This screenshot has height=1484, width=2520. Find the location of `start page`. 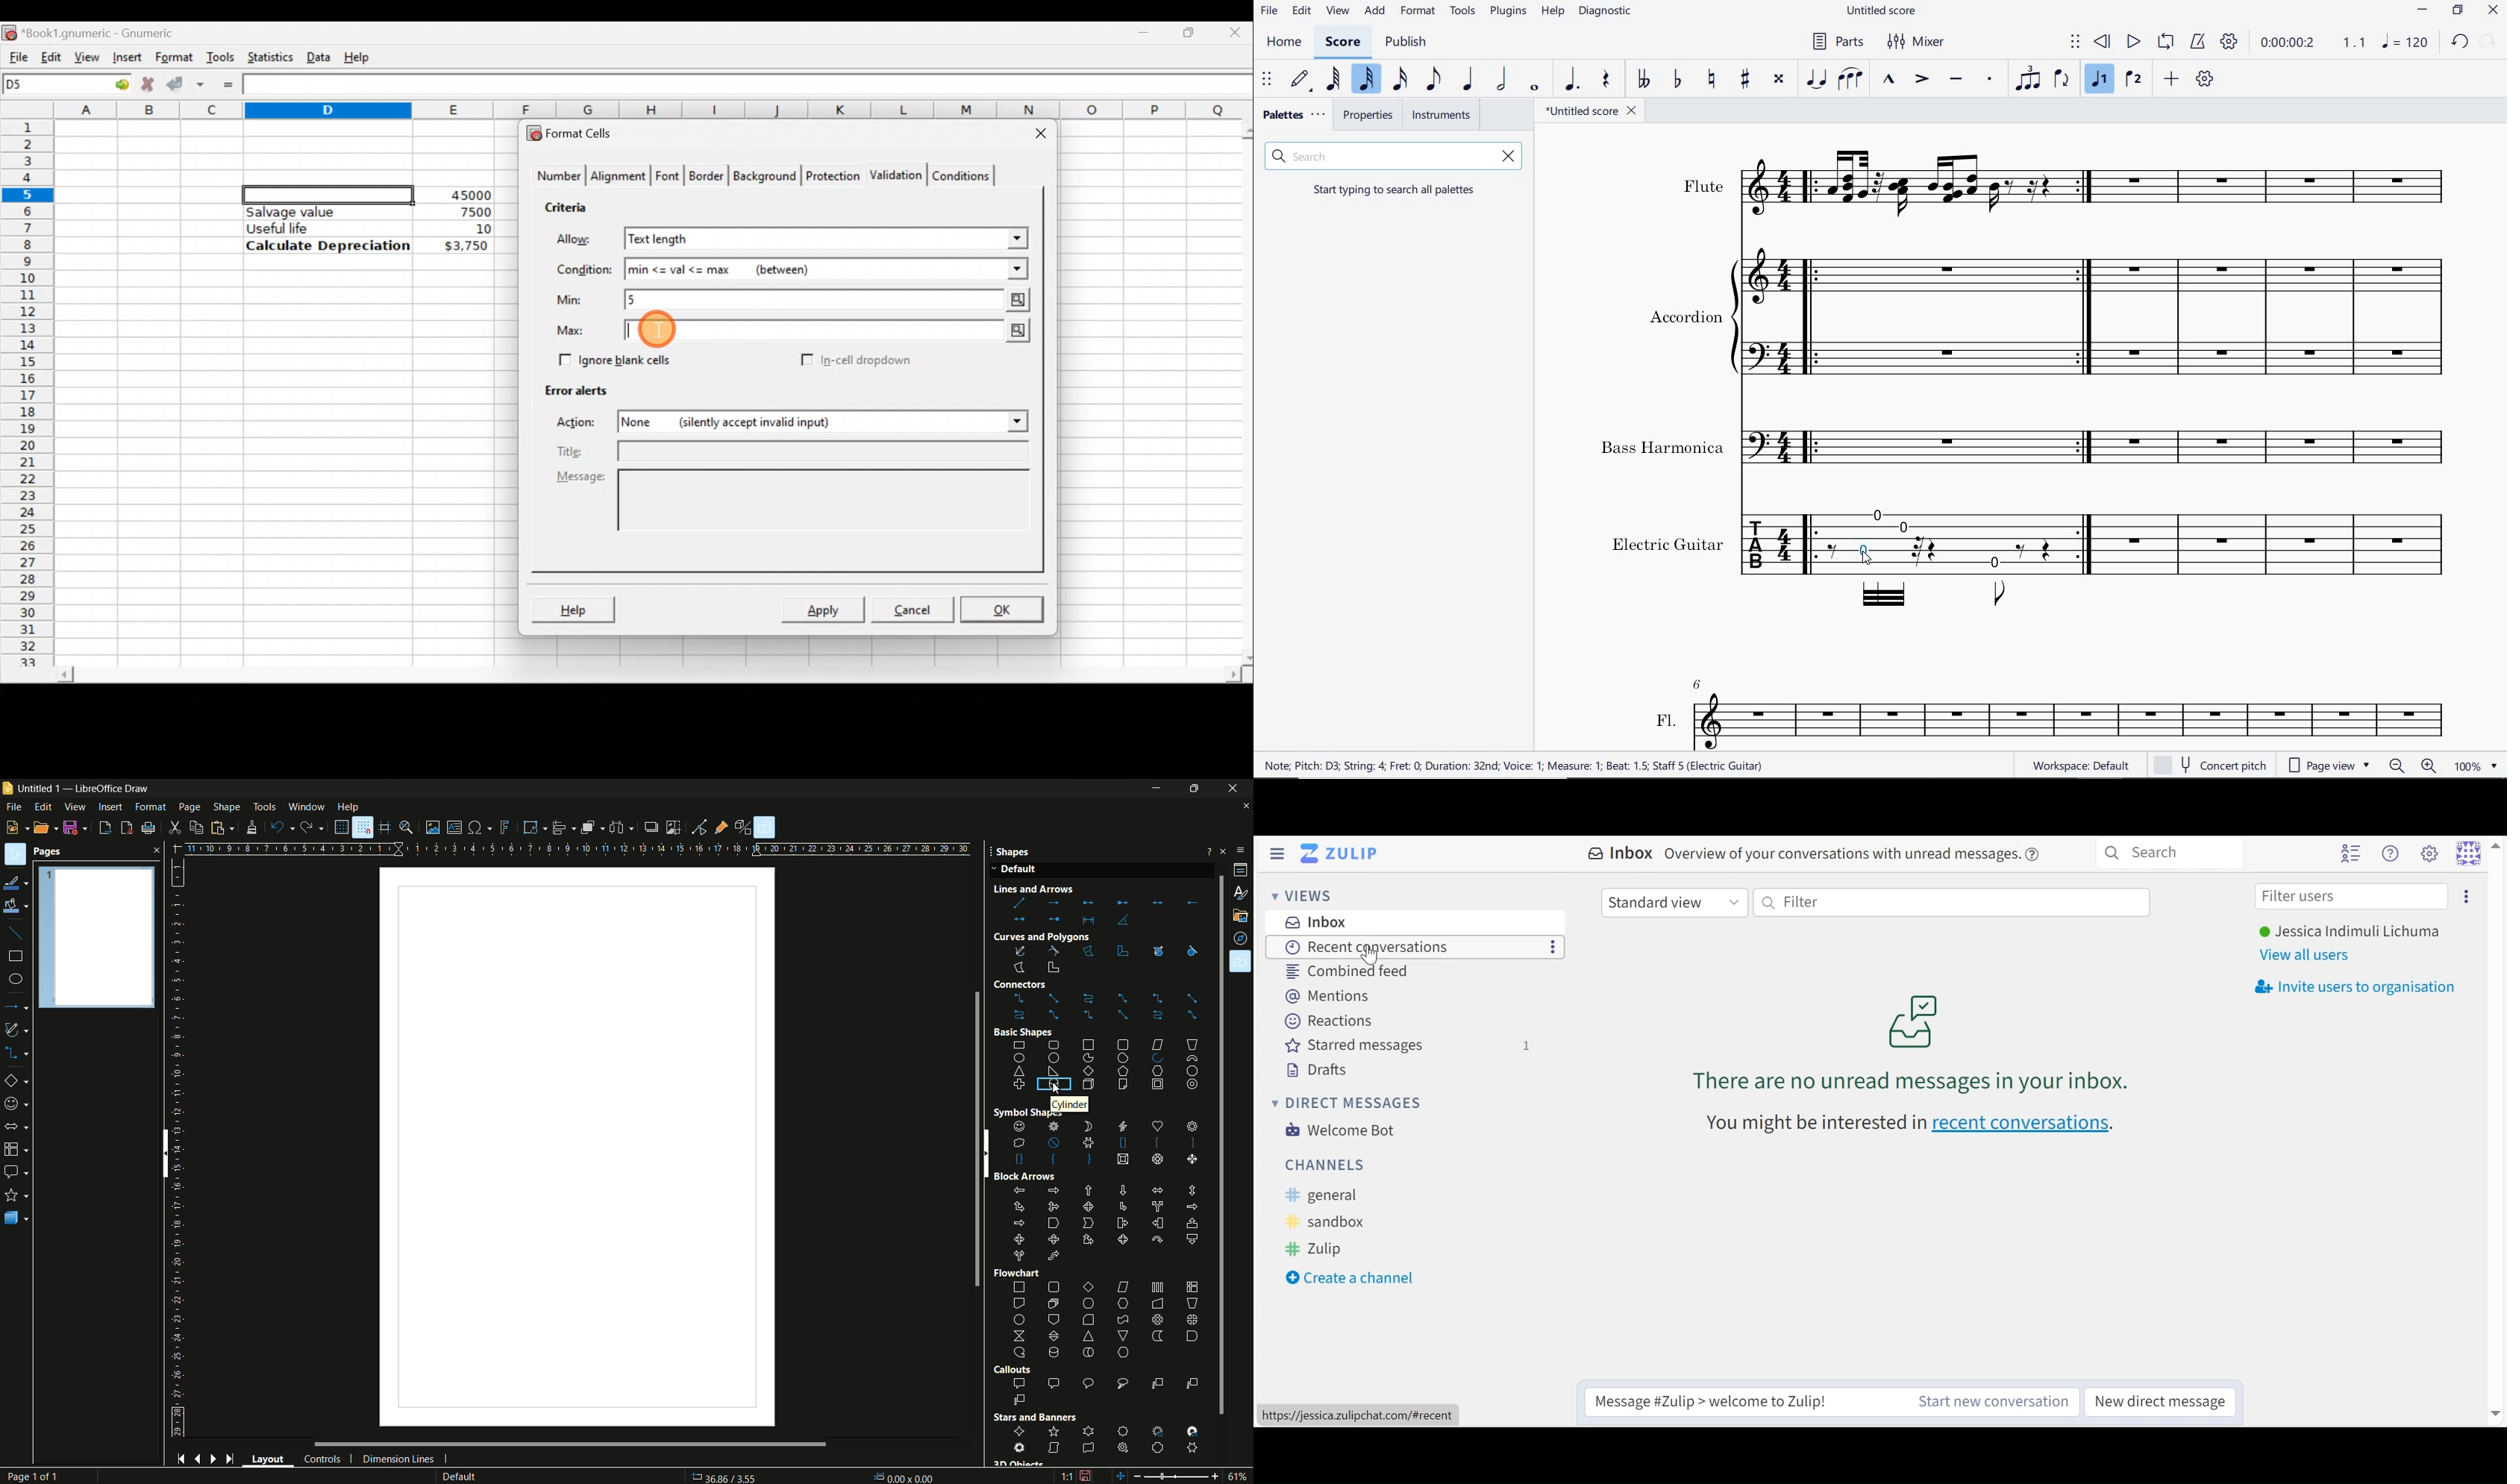

start page is located at coordinates (180, 1459).